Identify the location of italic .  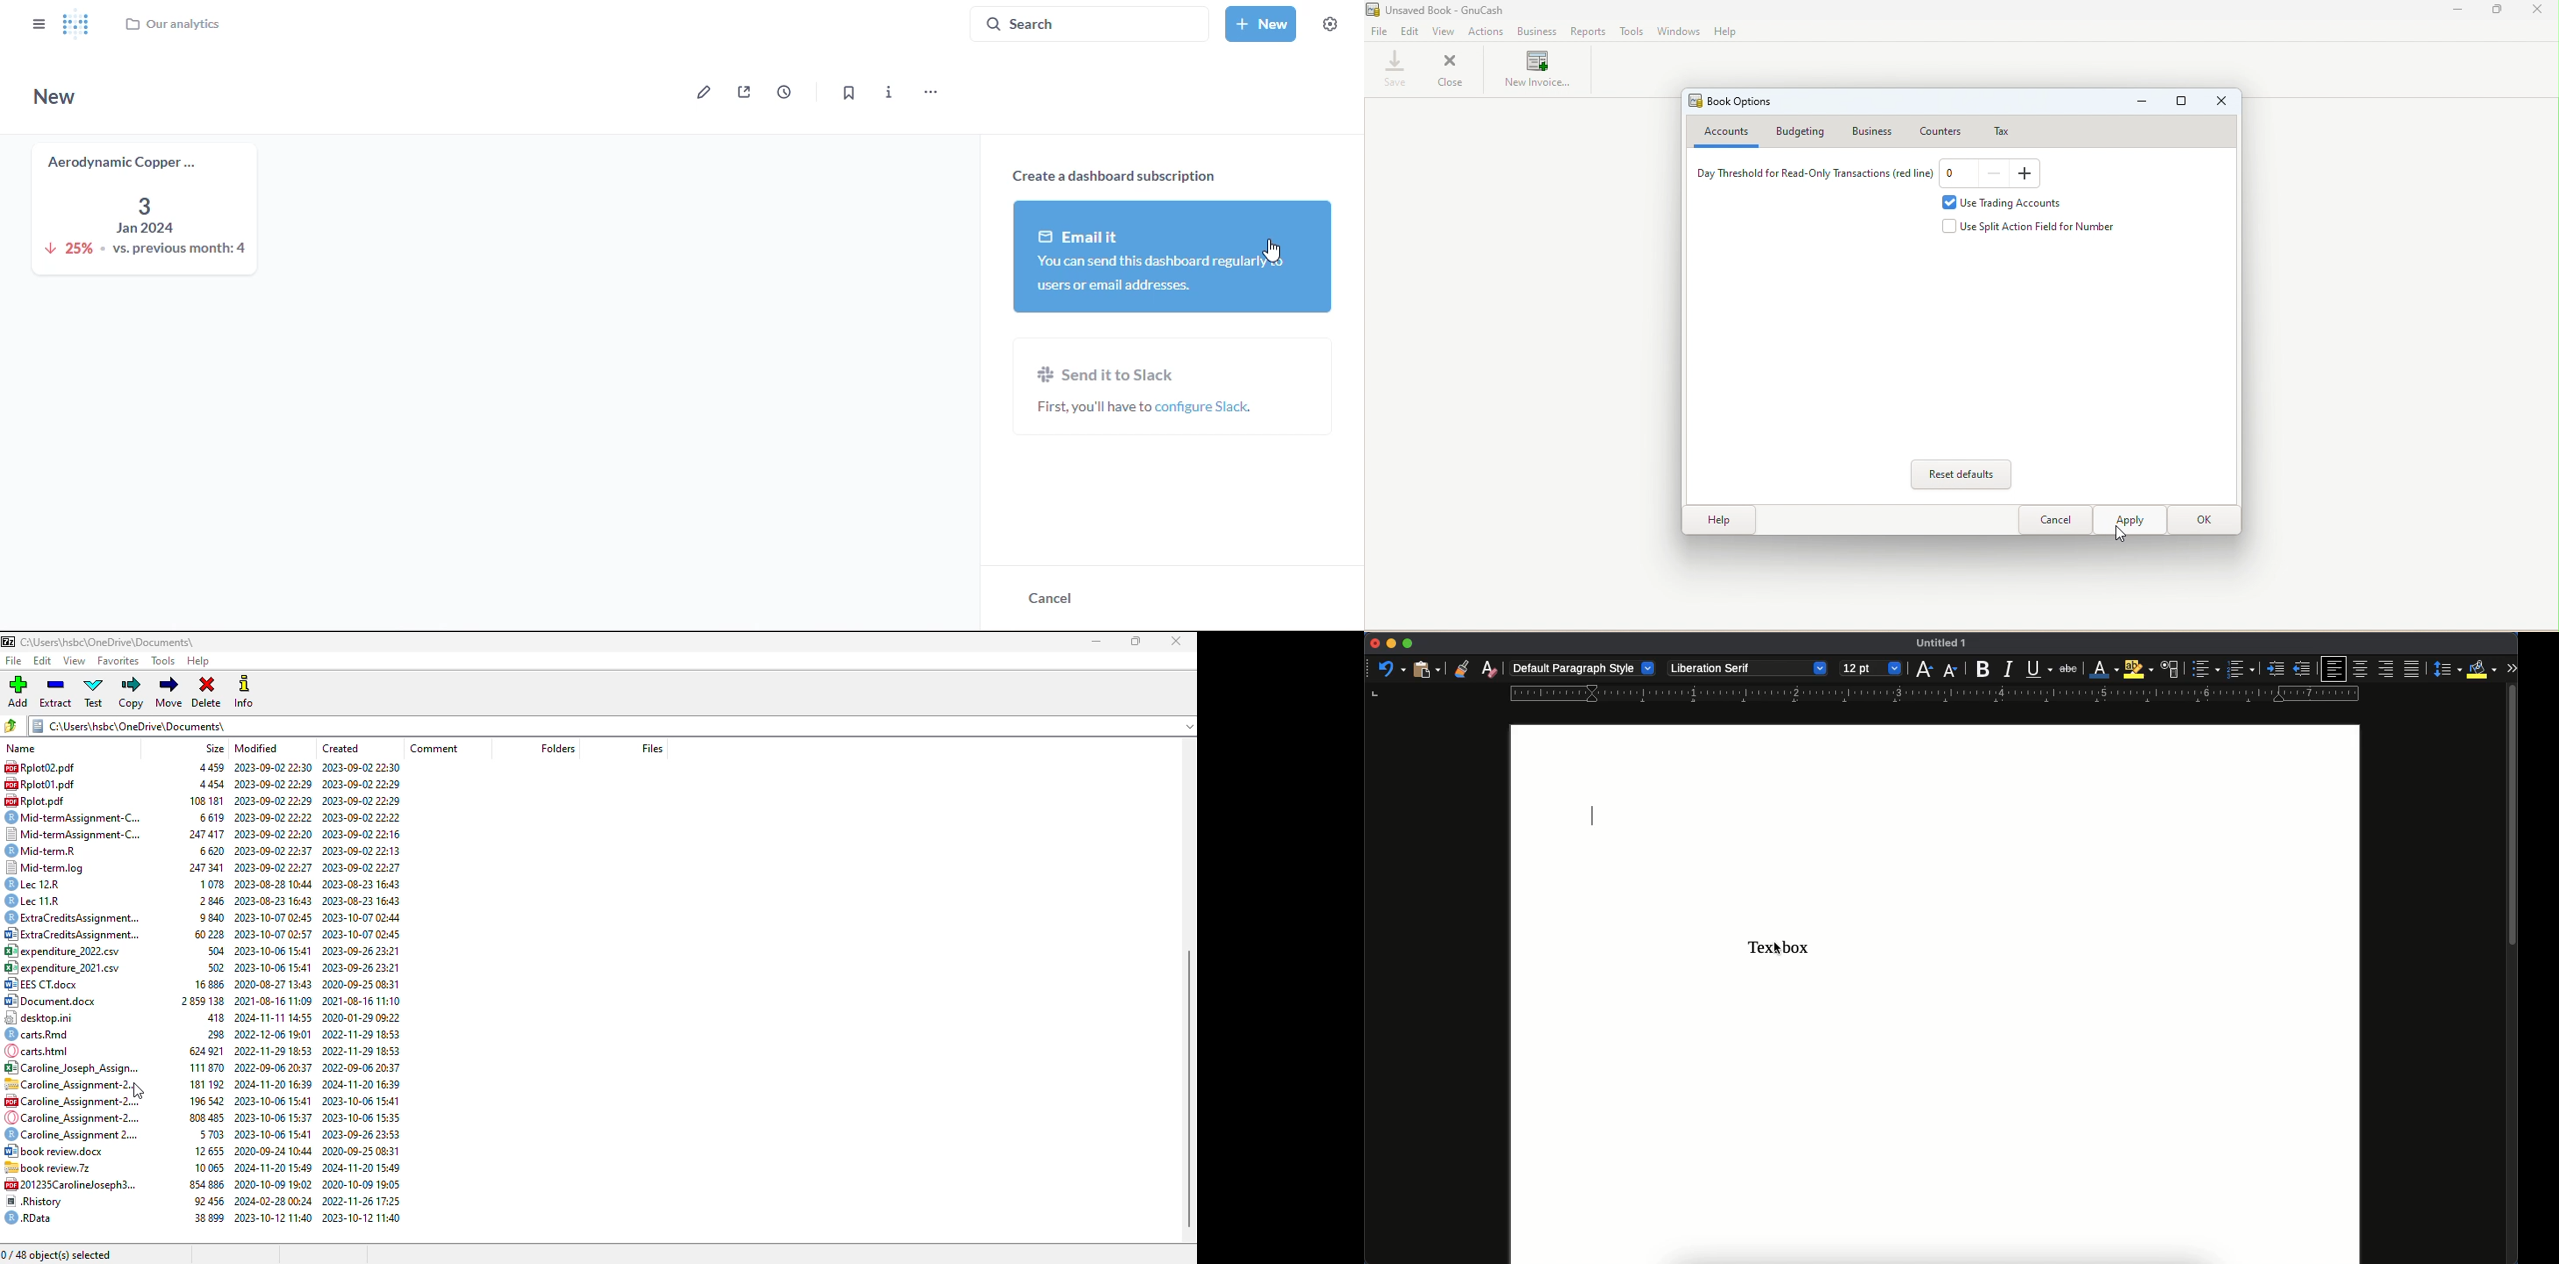
(2008, 669).